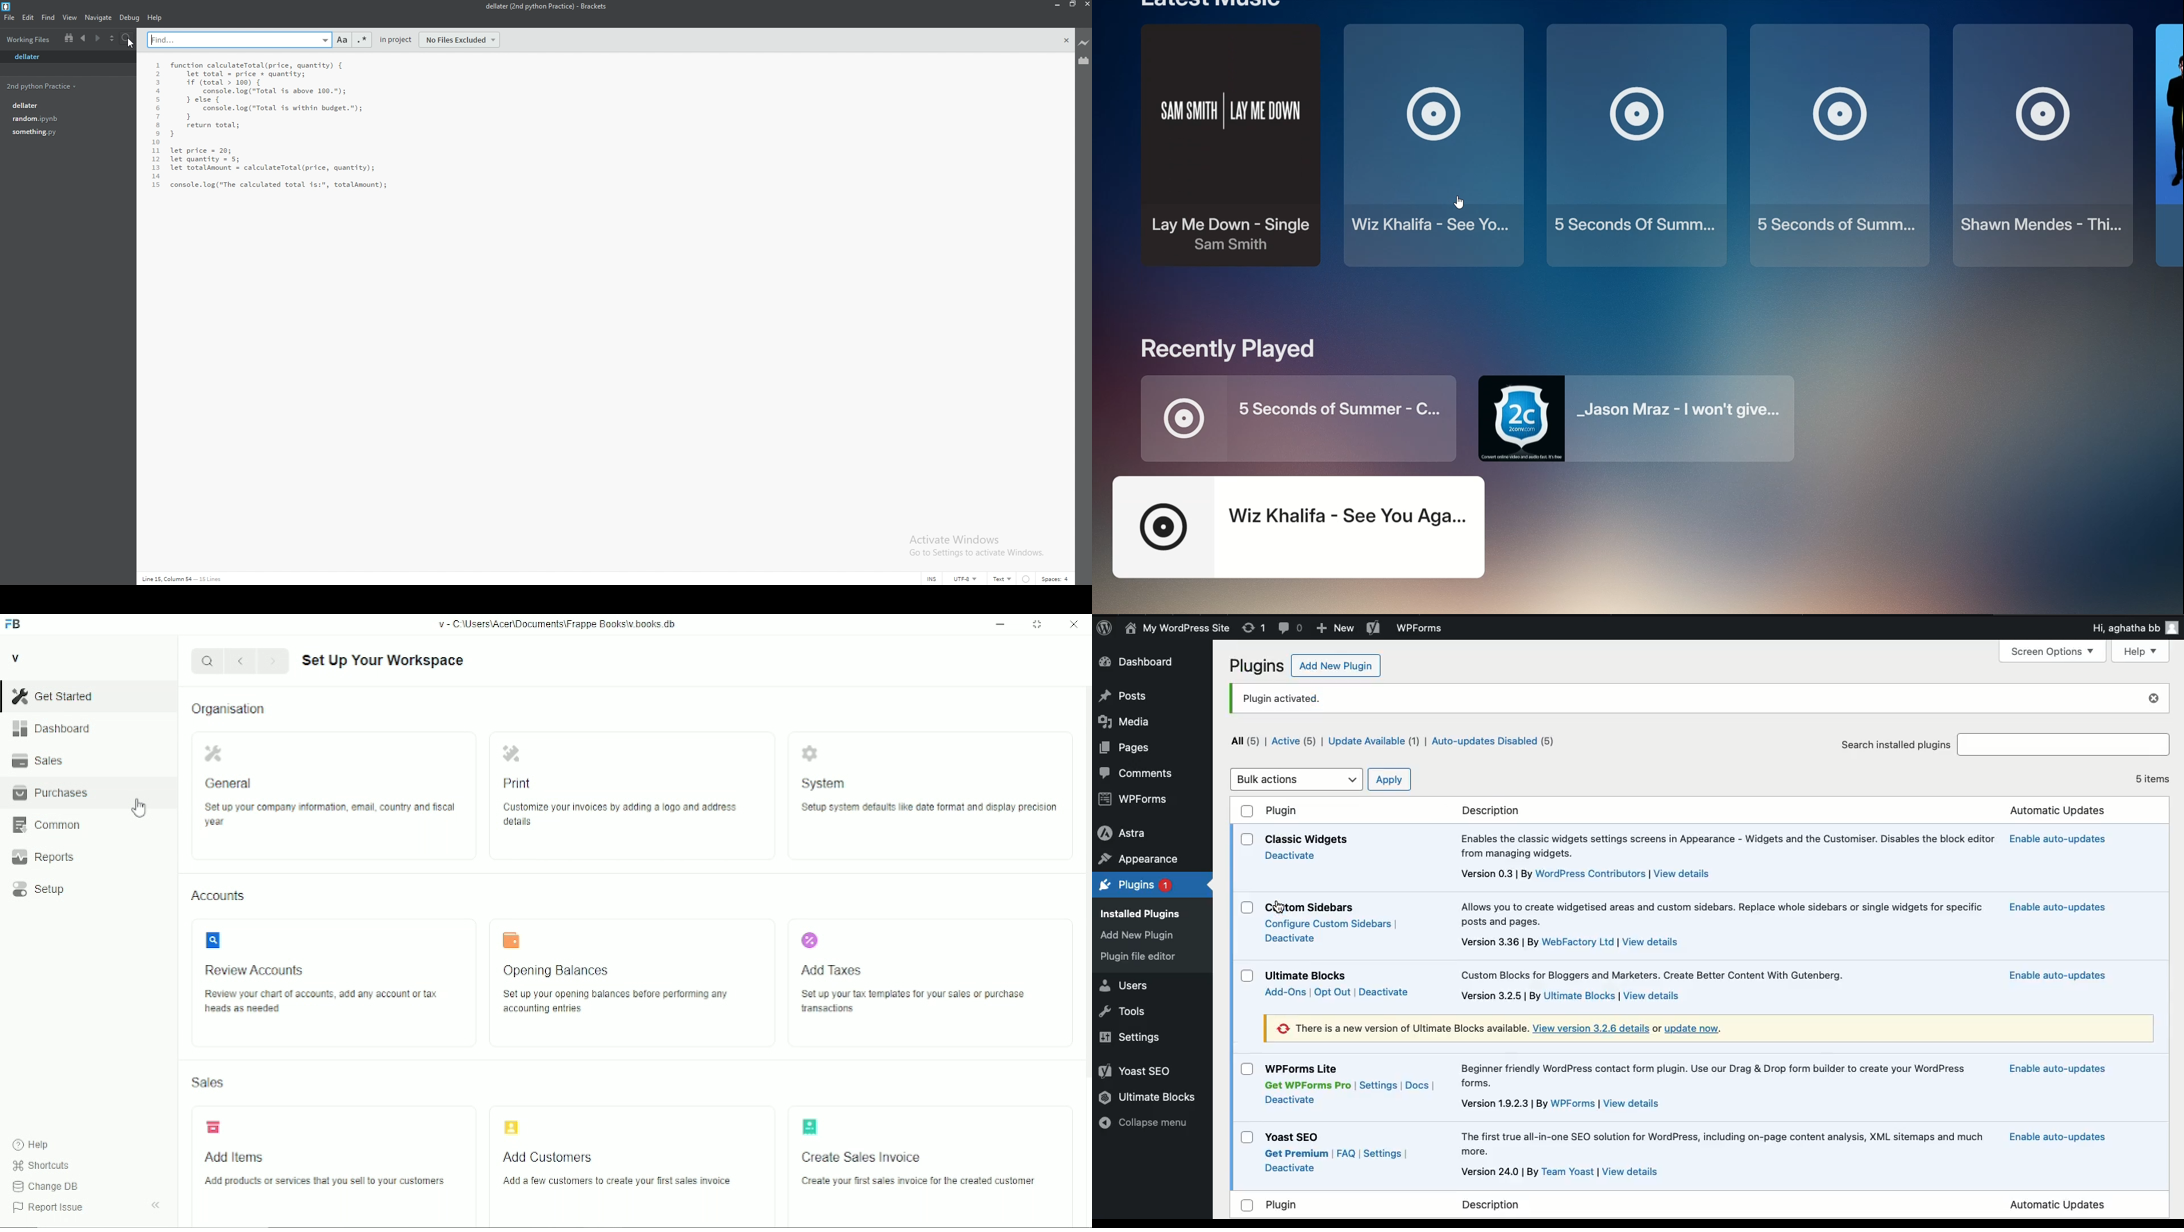 Image resolution: width=2184 pixels, height=1232 pixels. What do you see at coordinates (27, 17) in the screenshot?
I see `edit` at bounding box center [27, 17].